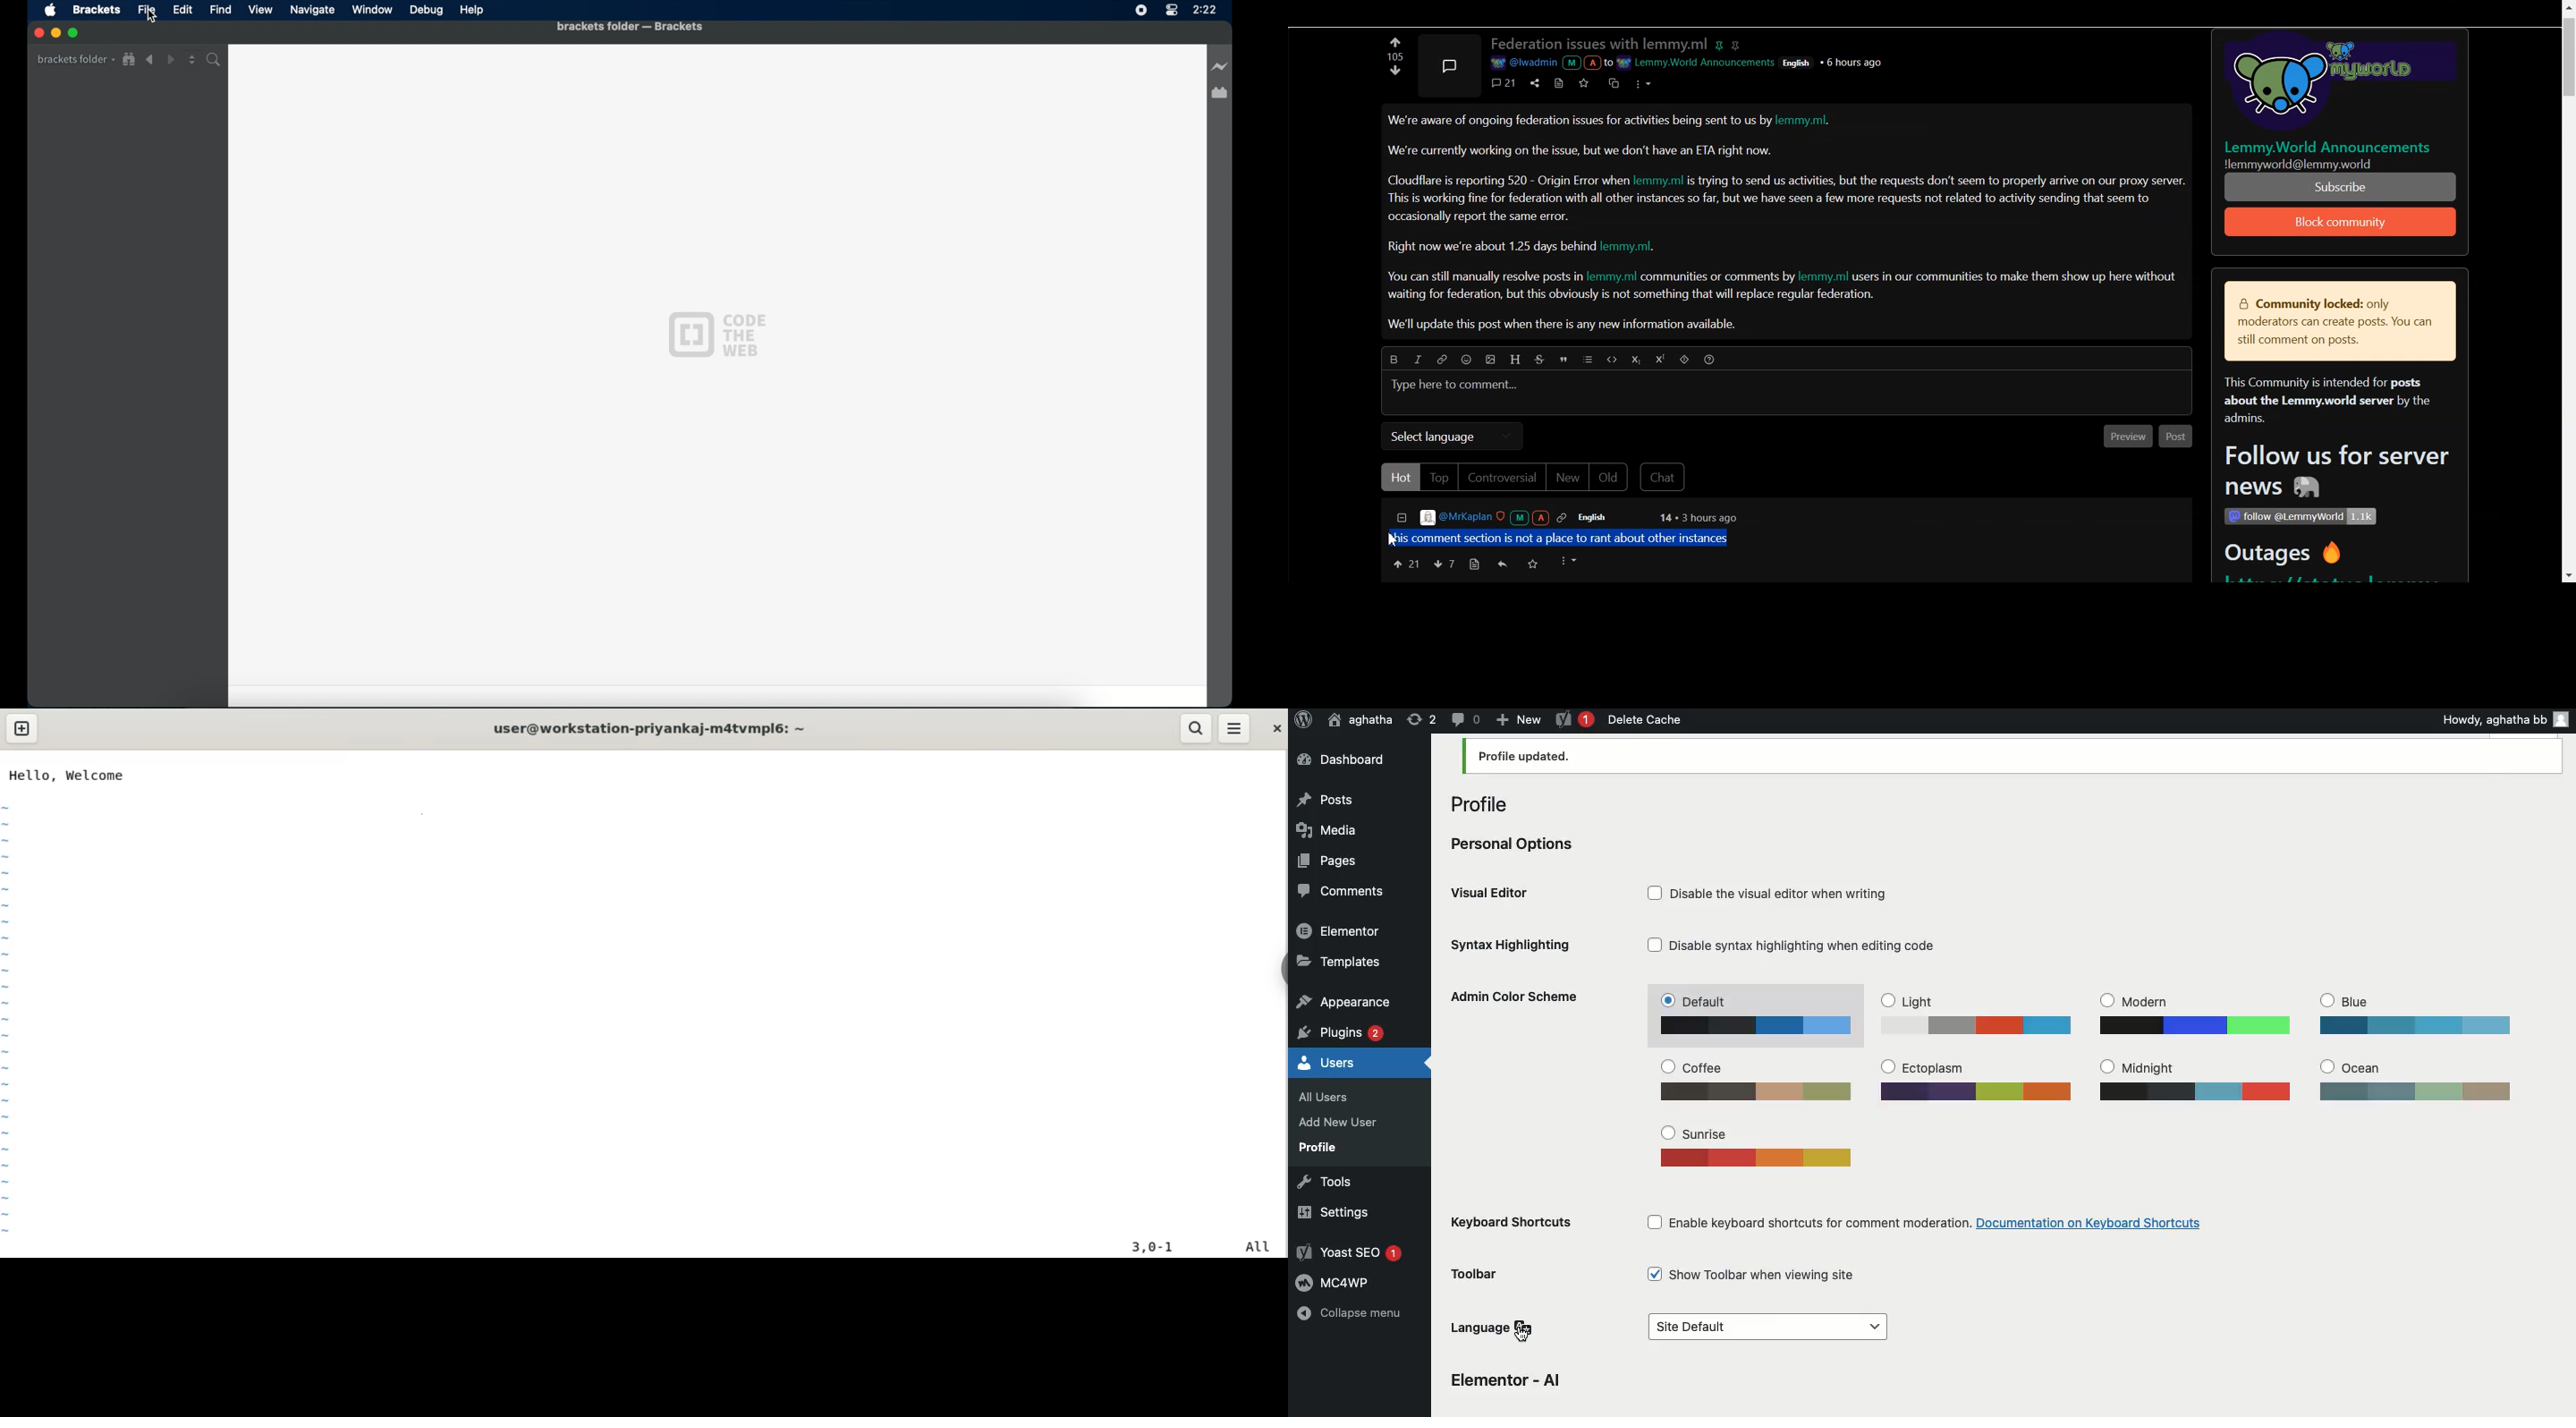 The image size is (2576, 1428). What do you see at coordinates (1855, 62) in the screenshot?
I see `` at bounding box center [1855, 62].